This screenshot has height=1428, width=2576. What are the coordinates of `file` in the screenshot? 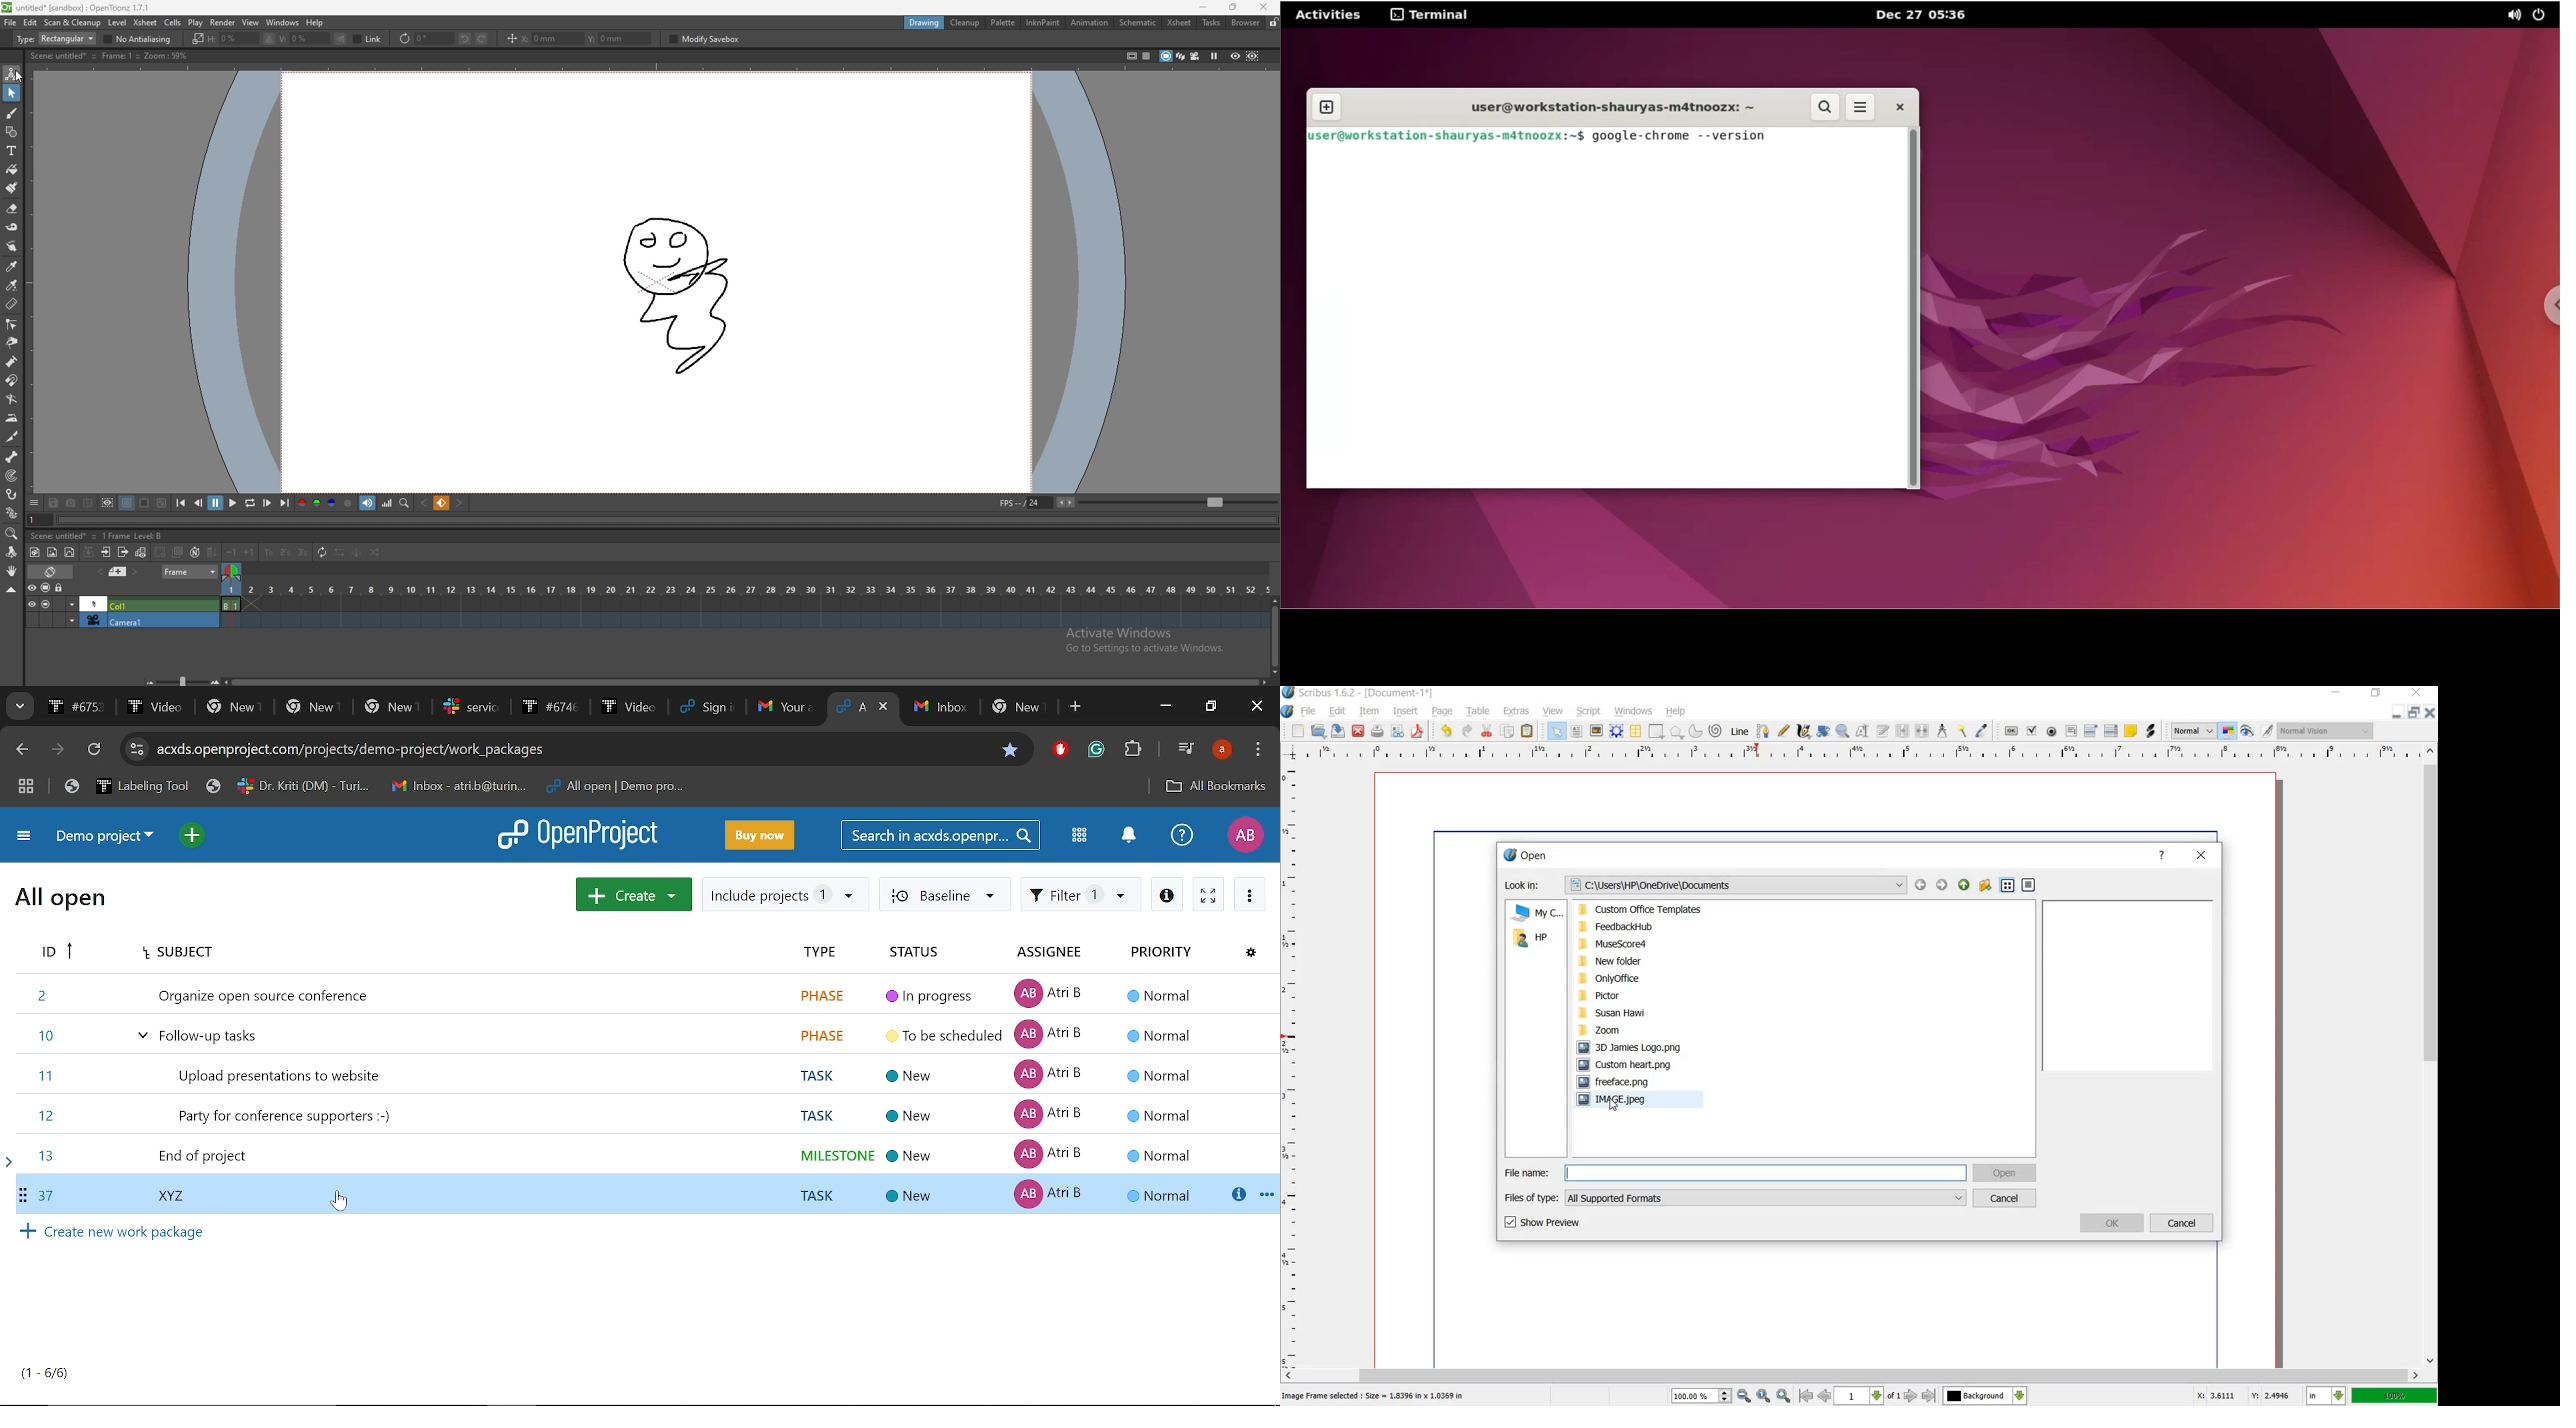 It's located at (1308, 713).